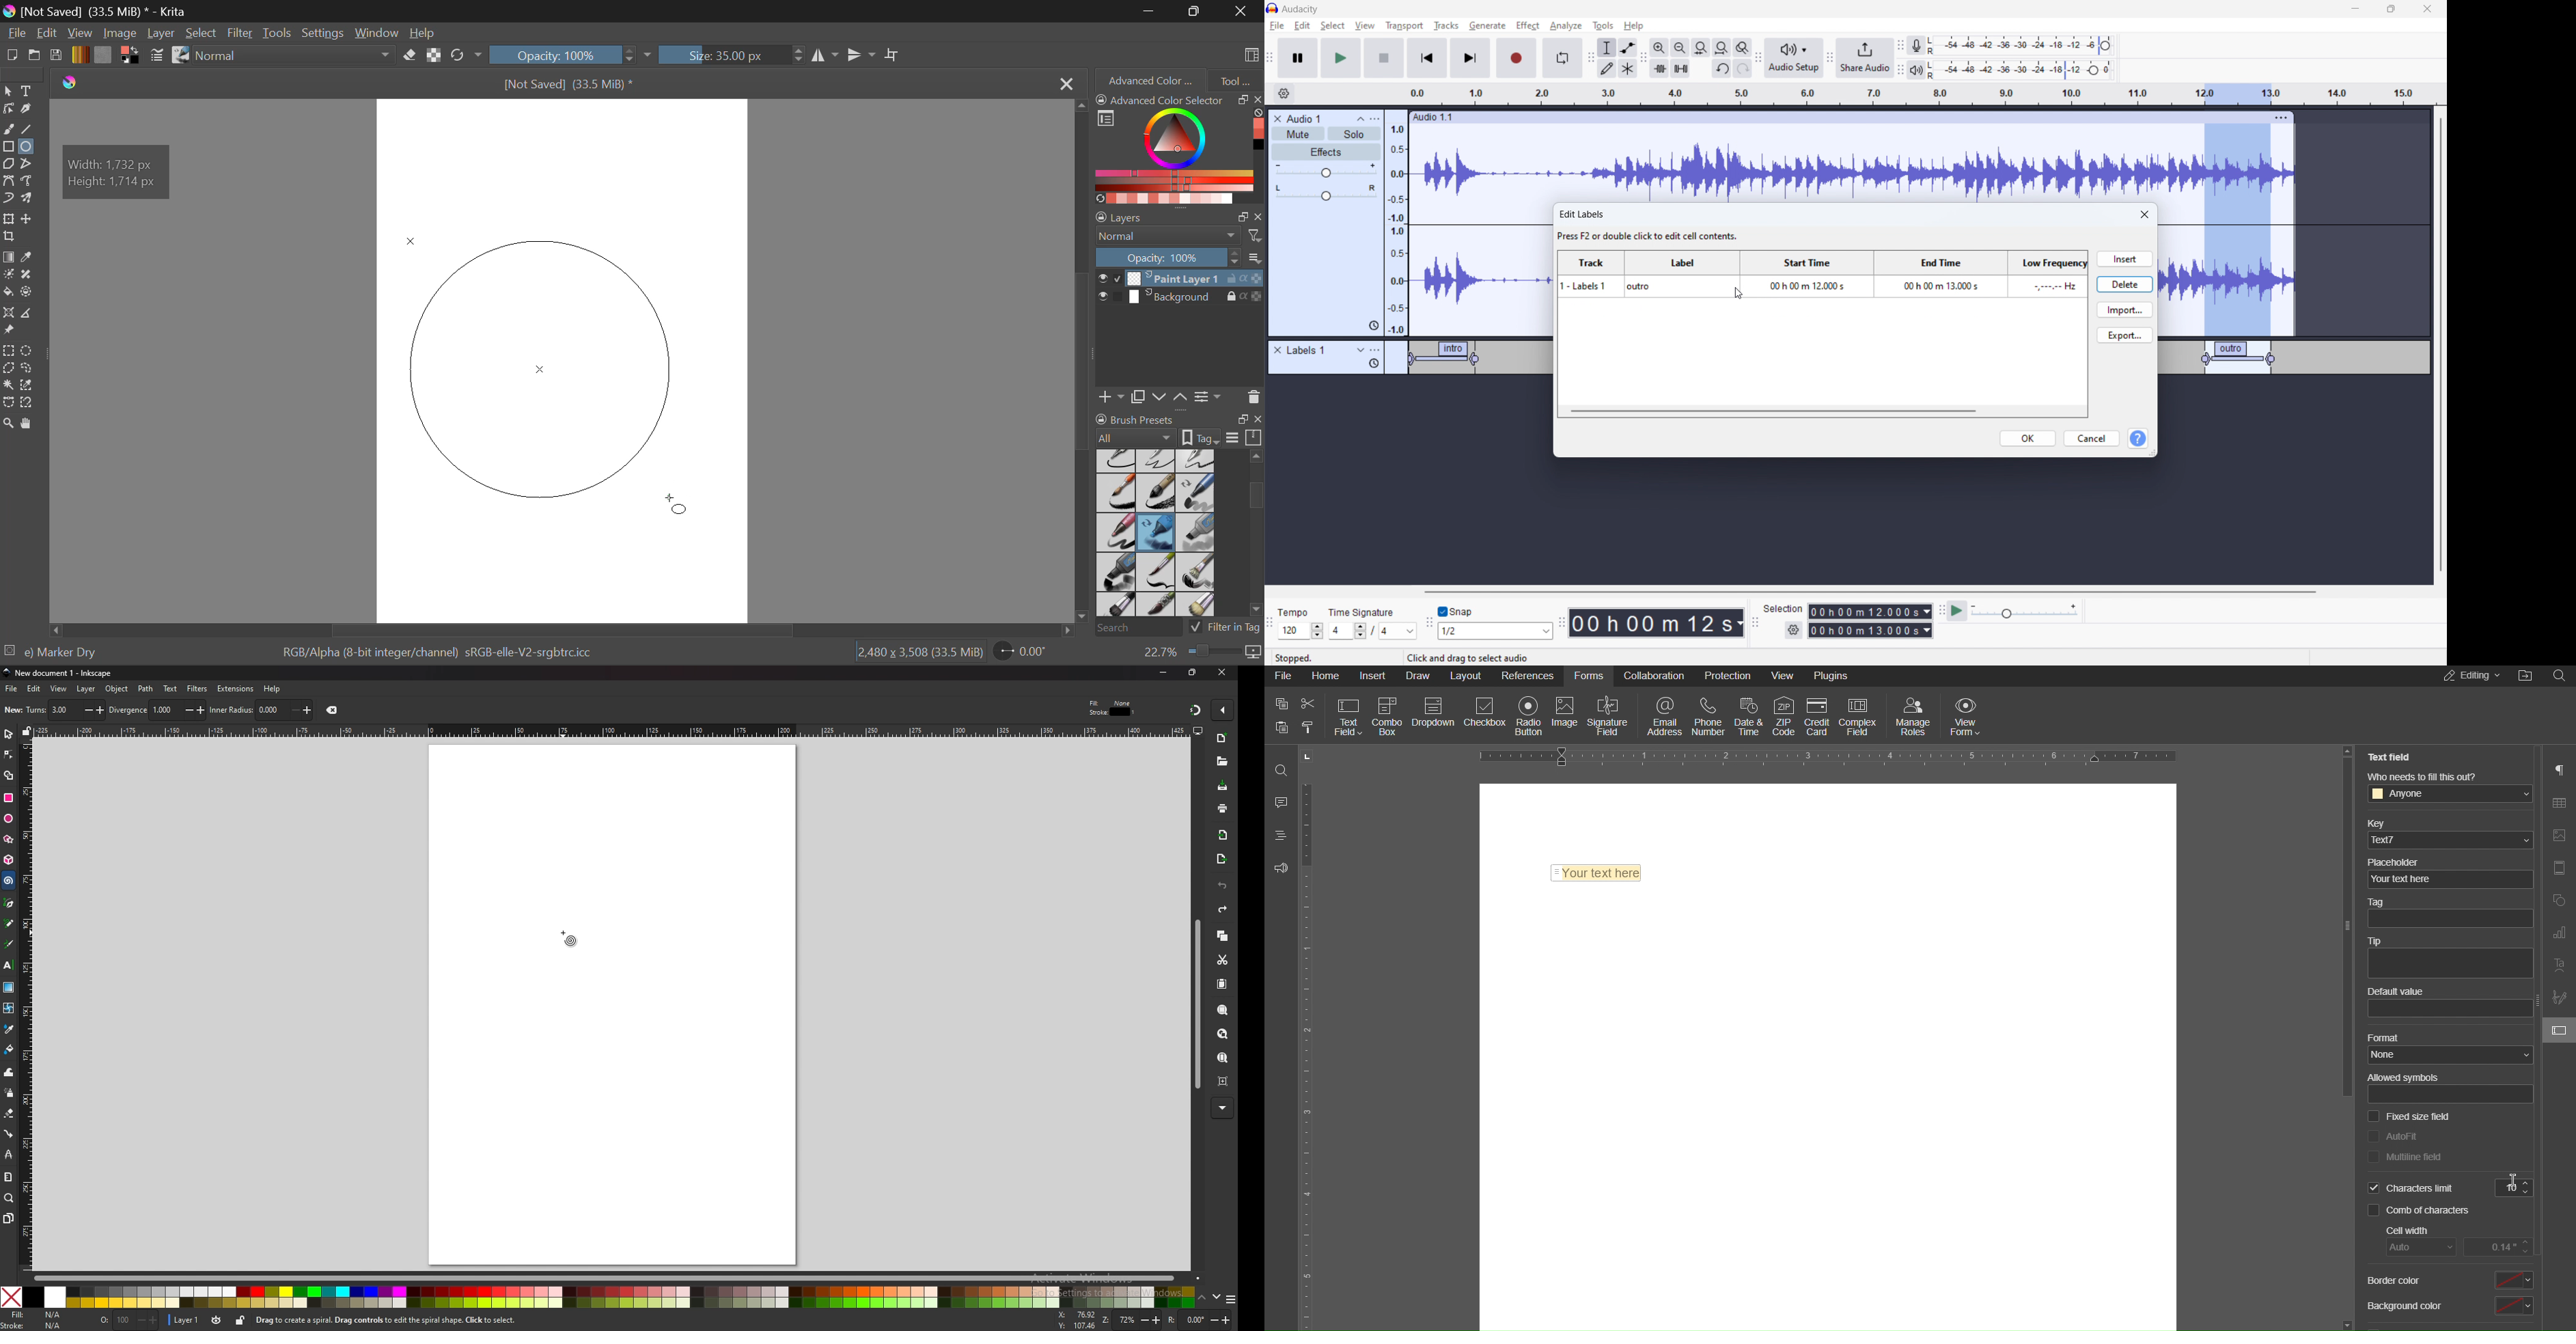 Image resolution: width=2576 pixels, height=1344 pixels. I want to click on Color Display Info, so click(442, 655).